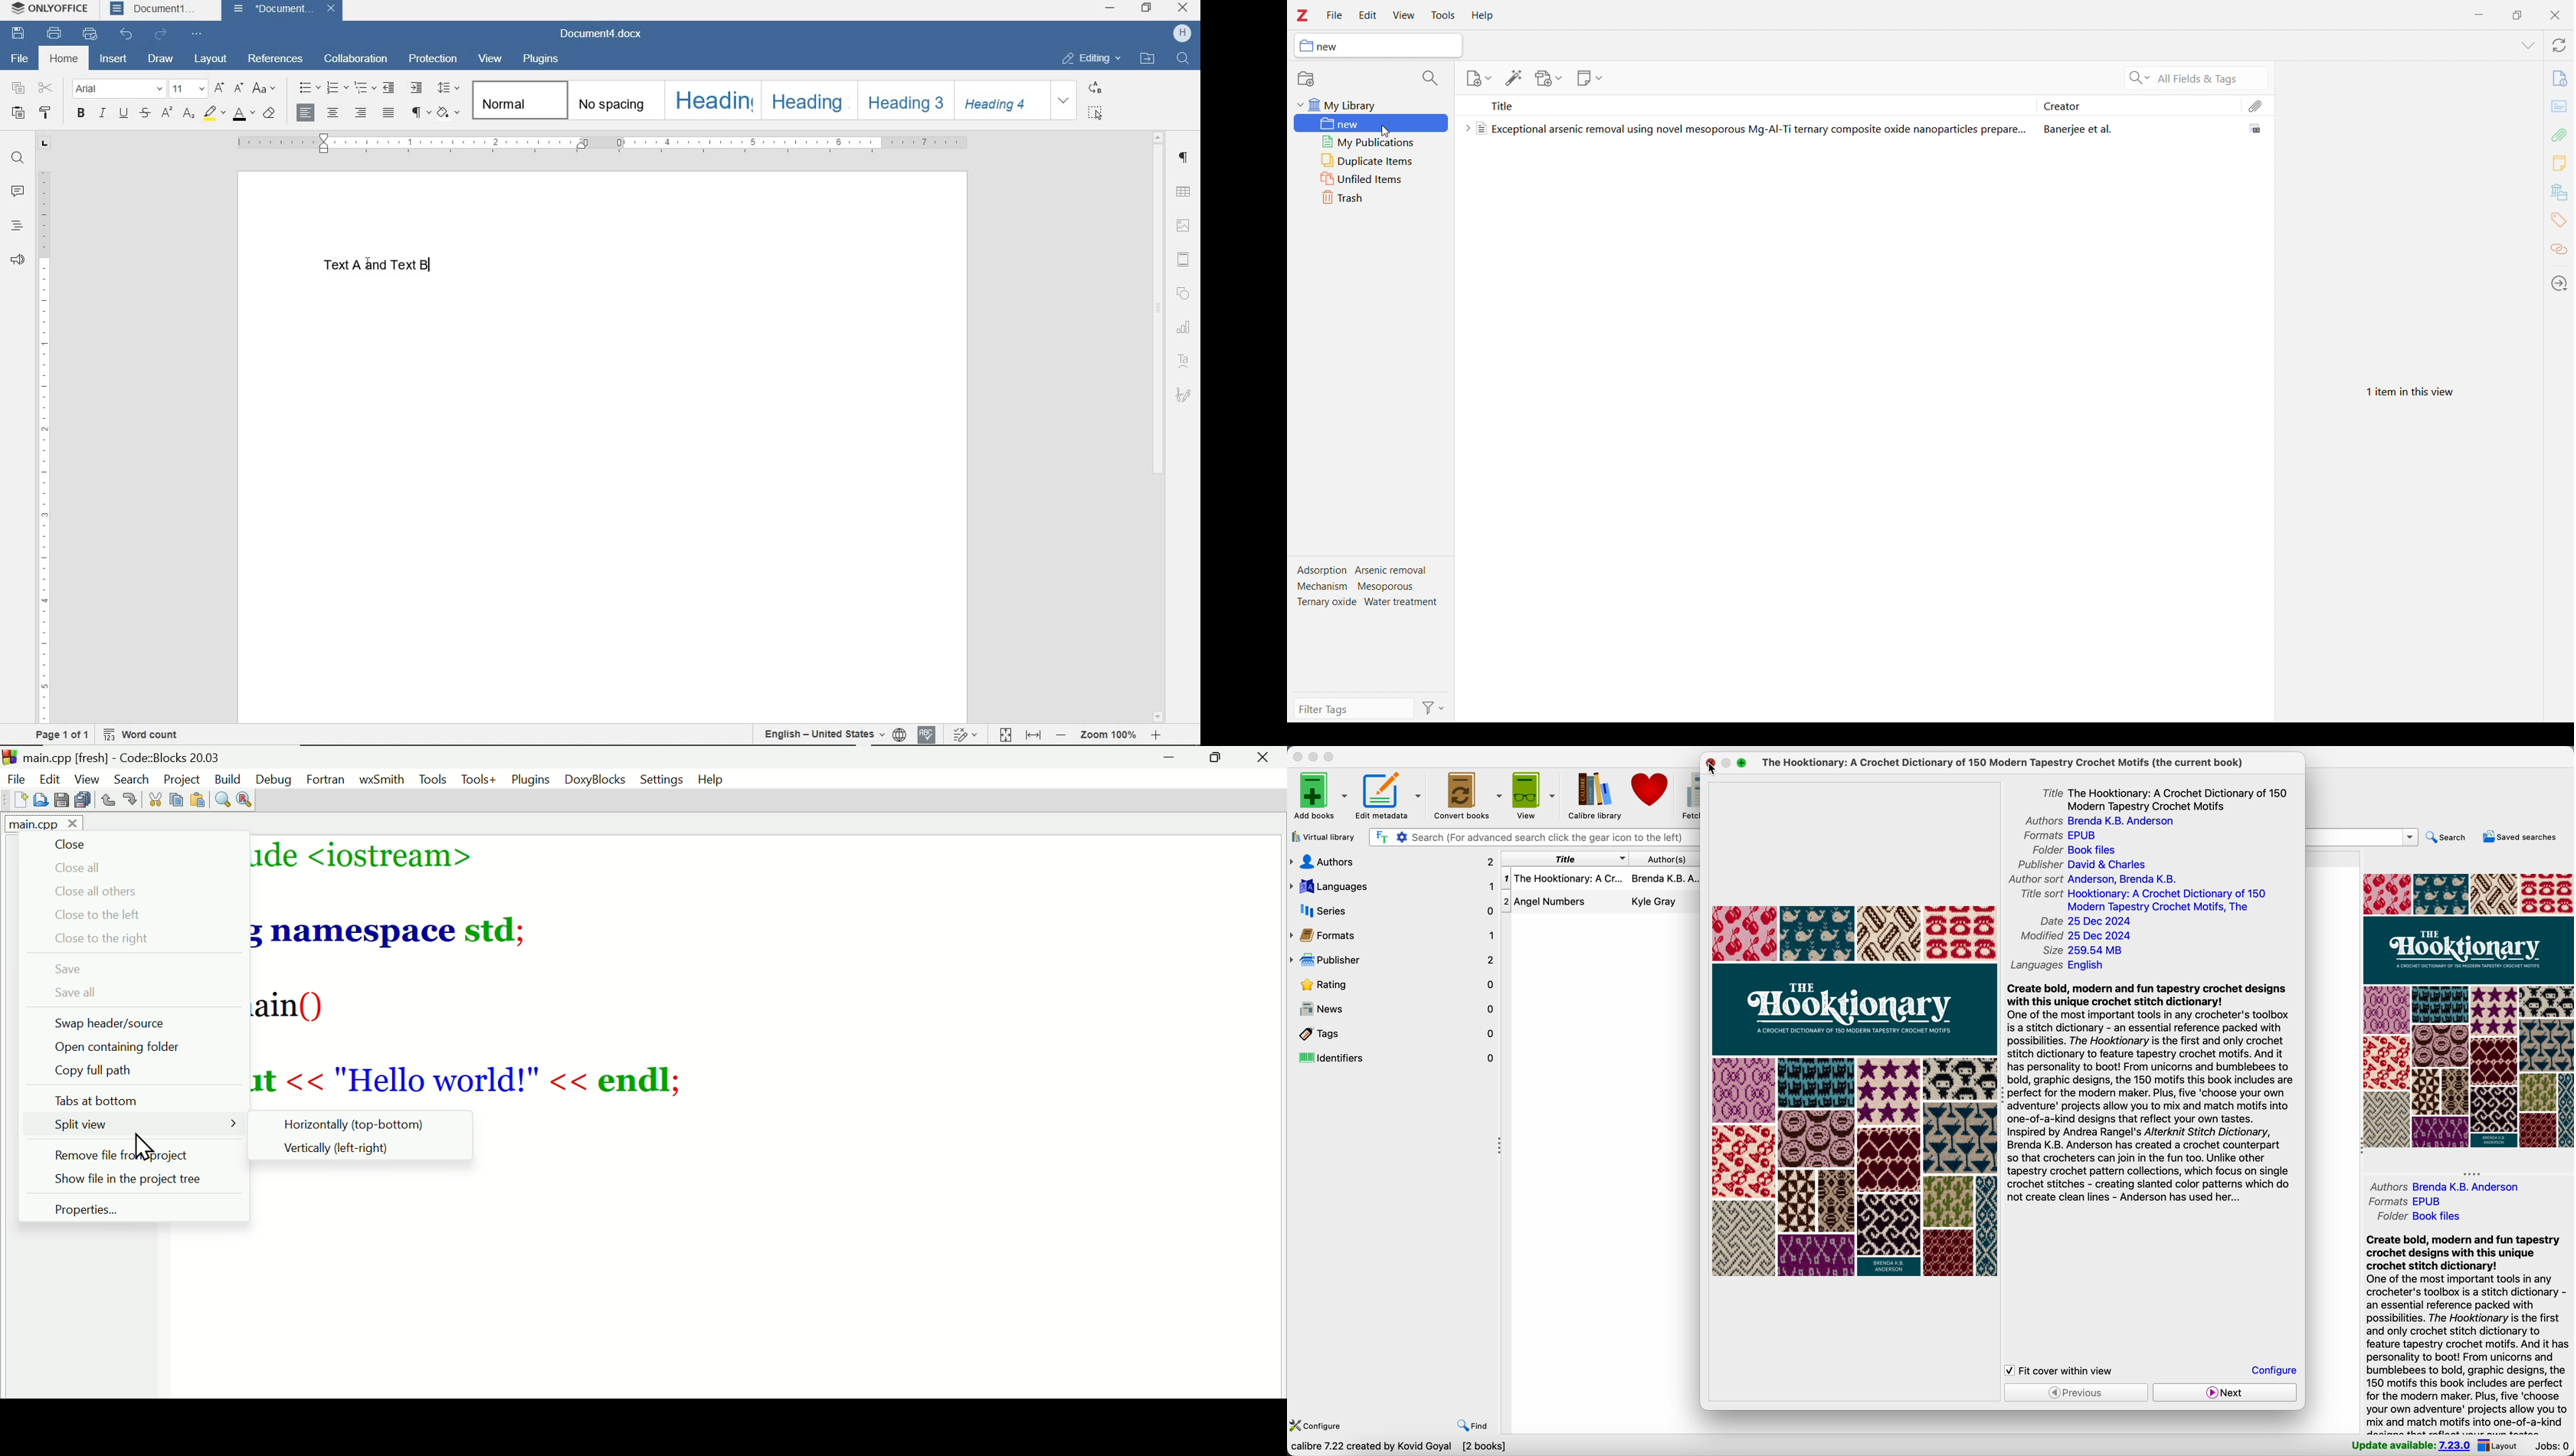  Describe the element at coordinates (1533, 795) in the screenshot. I see `view` at that location.